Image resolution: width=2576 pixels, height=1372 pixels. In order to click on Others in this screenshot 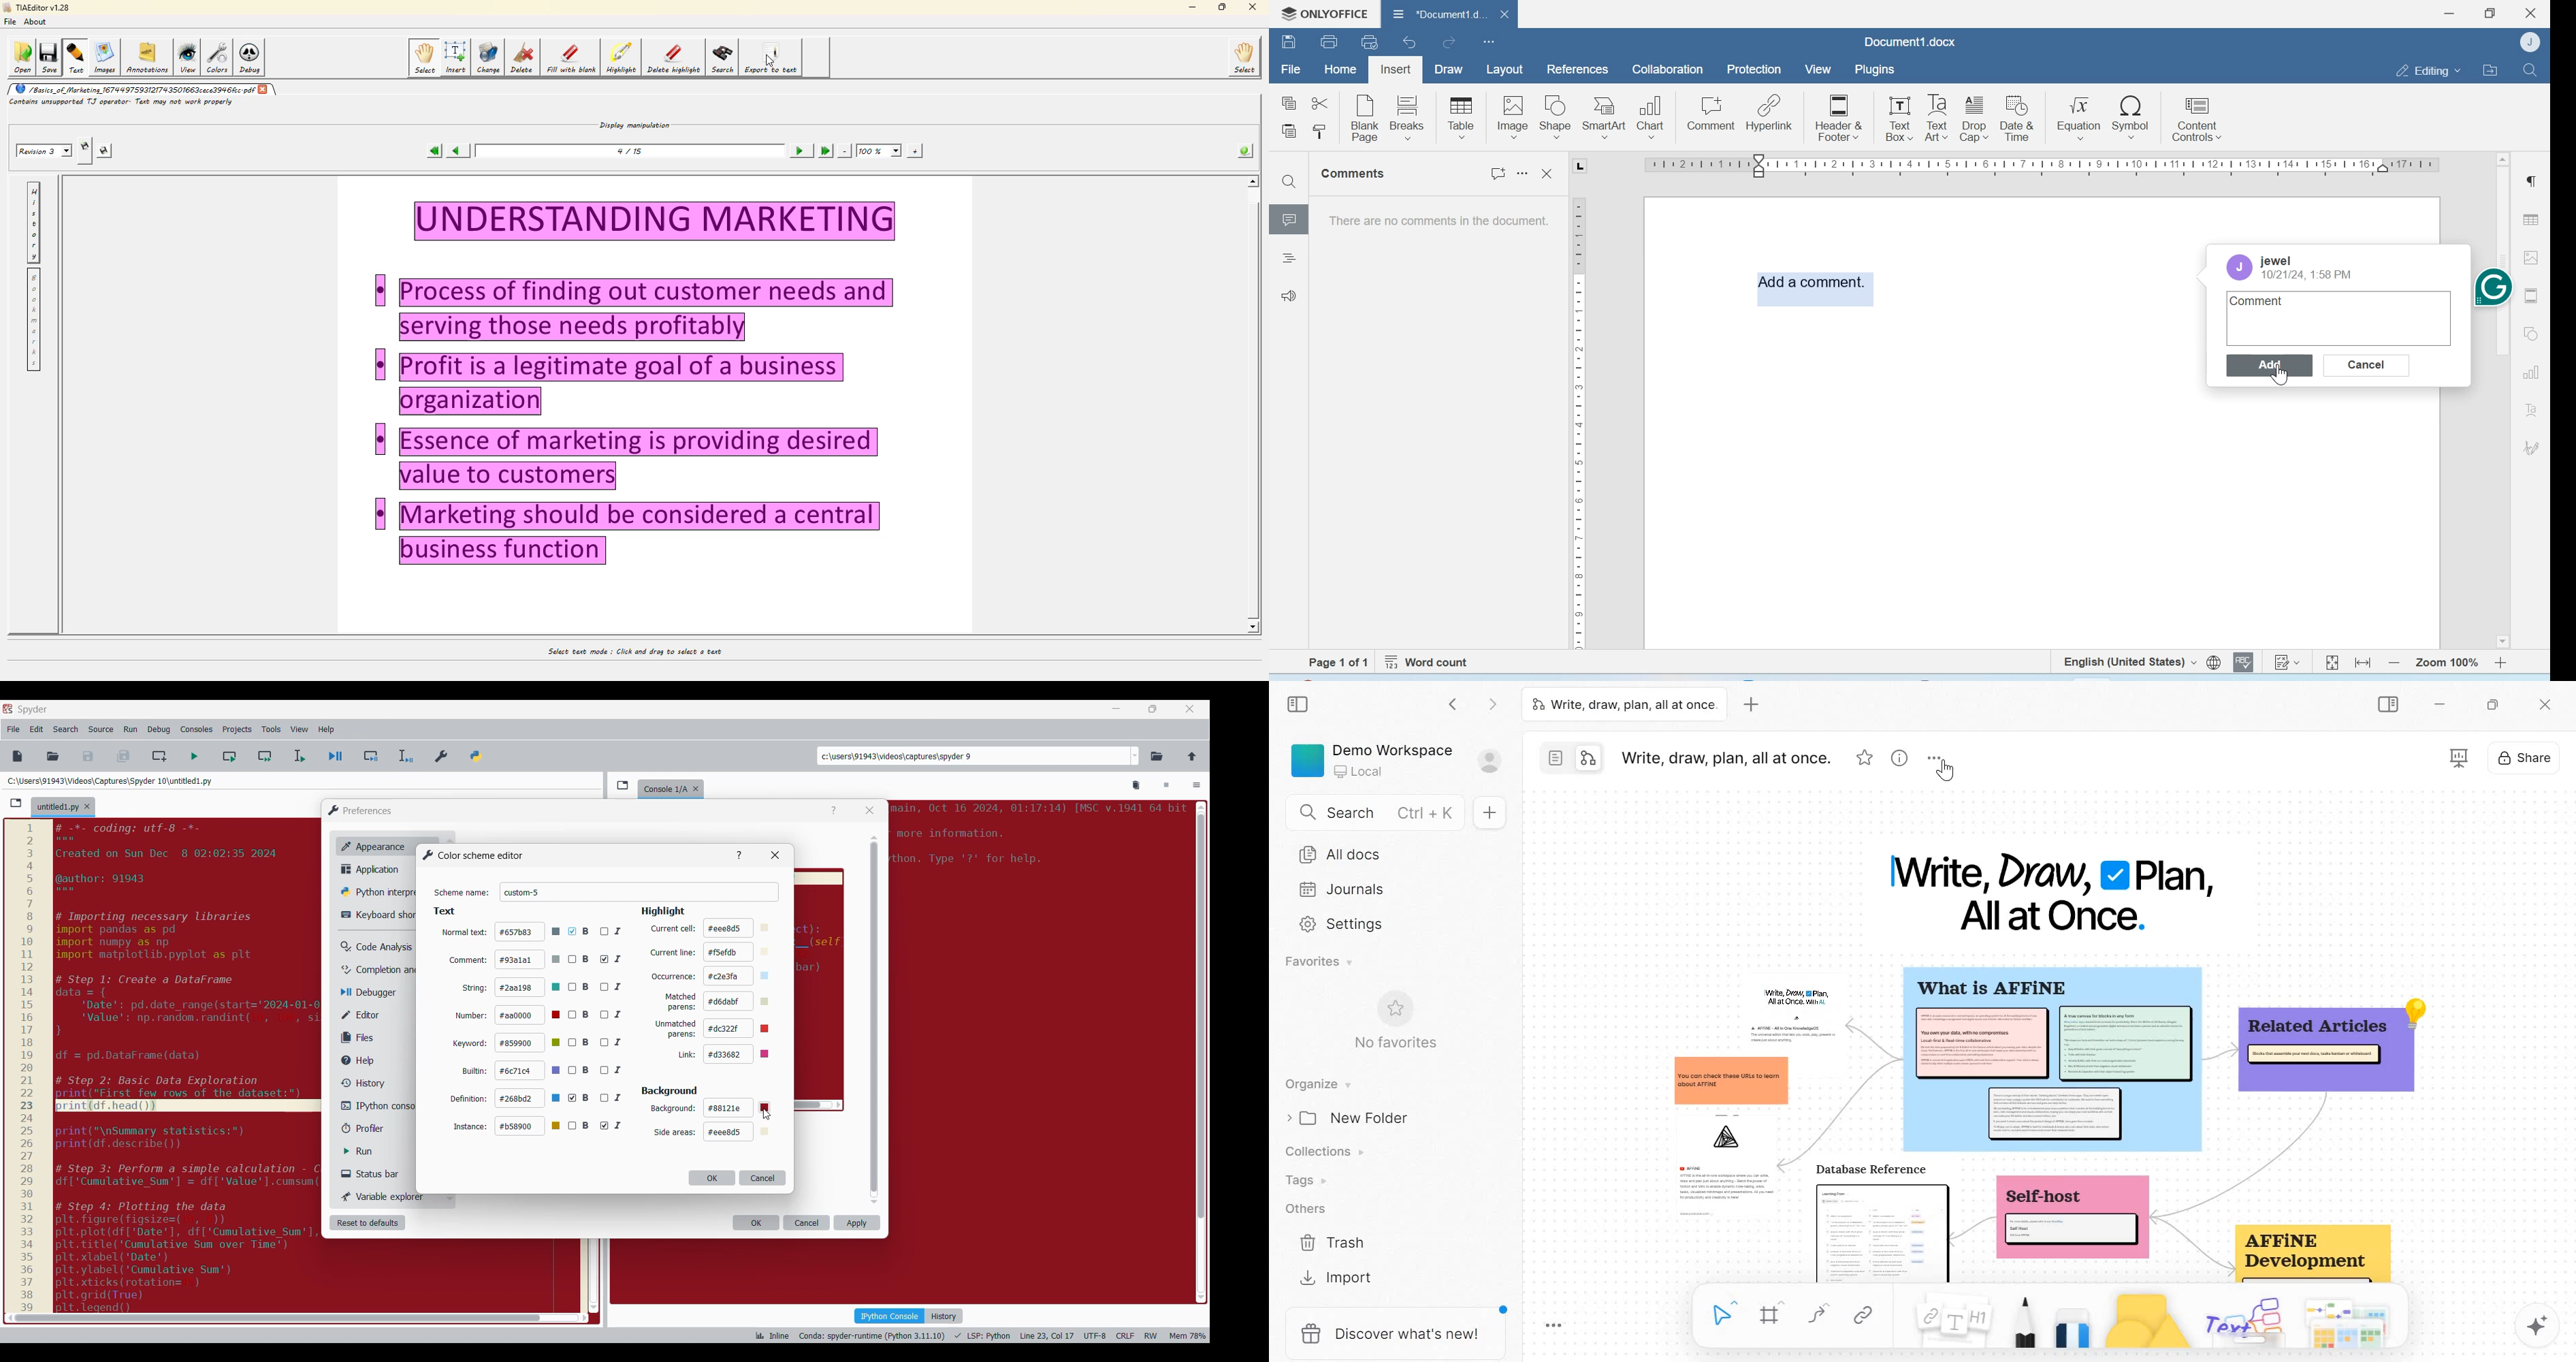, I will do `click(1304, 1209)`.